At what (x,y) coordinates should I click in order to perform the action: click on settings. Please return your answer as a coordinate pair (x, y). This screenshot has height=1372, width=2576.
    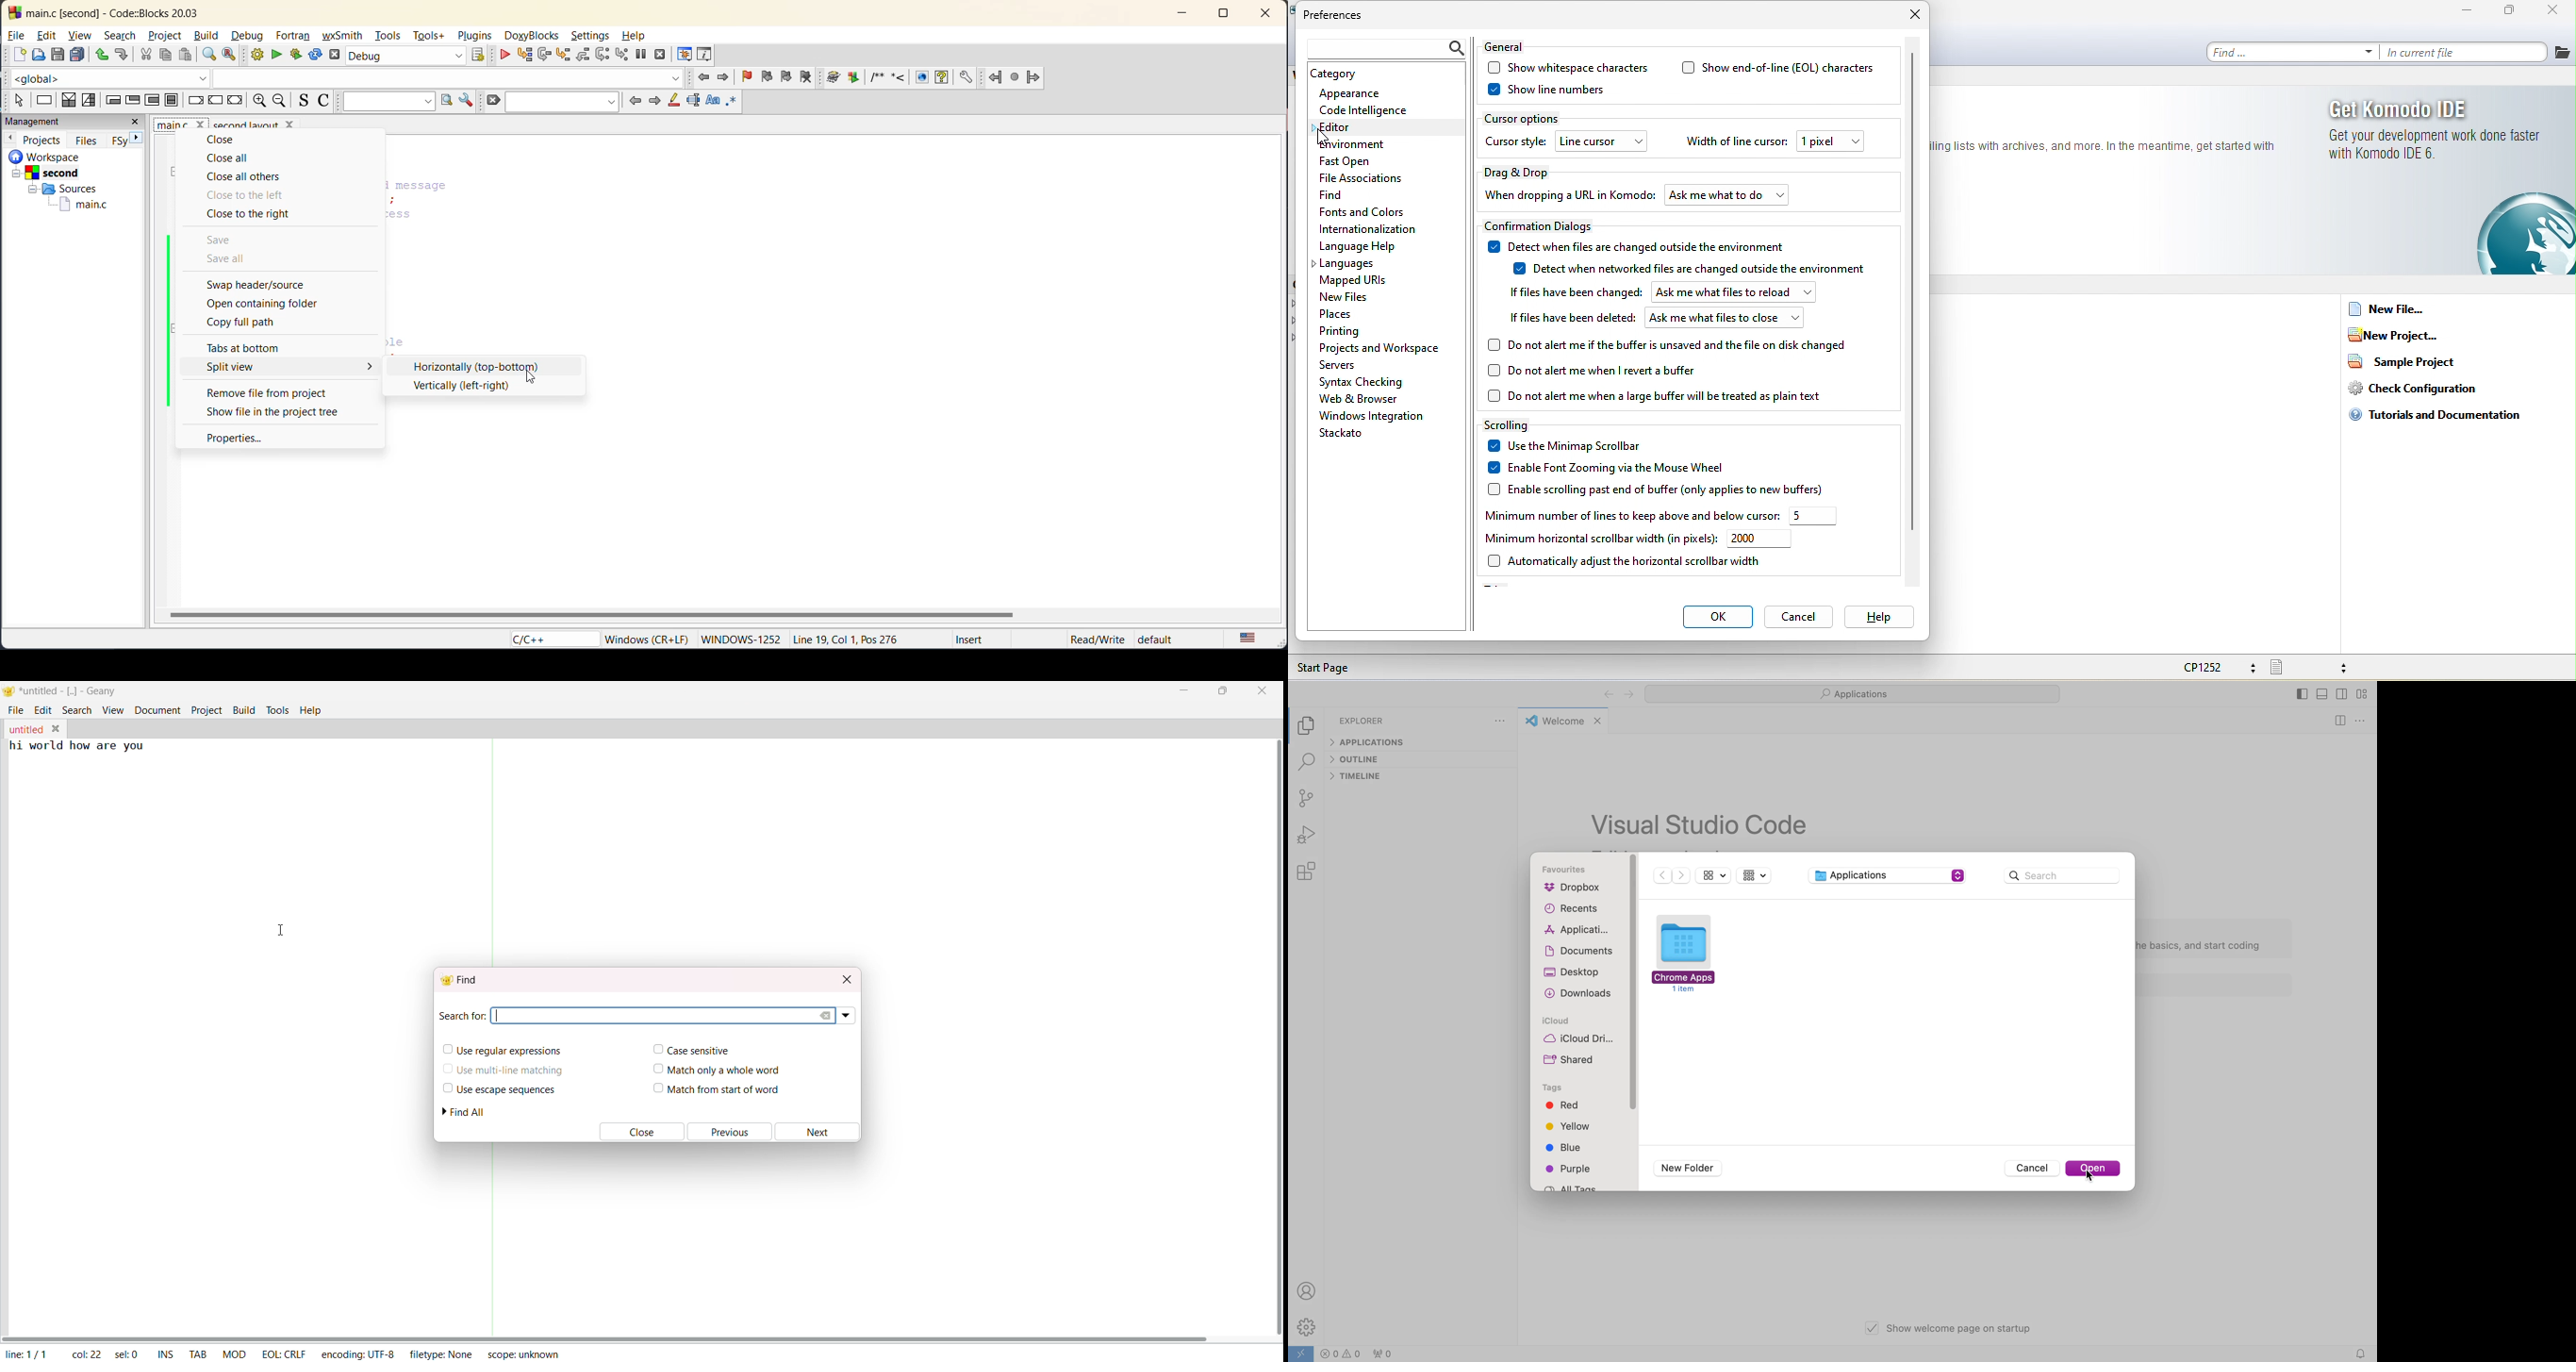
    Looking at the image, I should click on (591, 36).